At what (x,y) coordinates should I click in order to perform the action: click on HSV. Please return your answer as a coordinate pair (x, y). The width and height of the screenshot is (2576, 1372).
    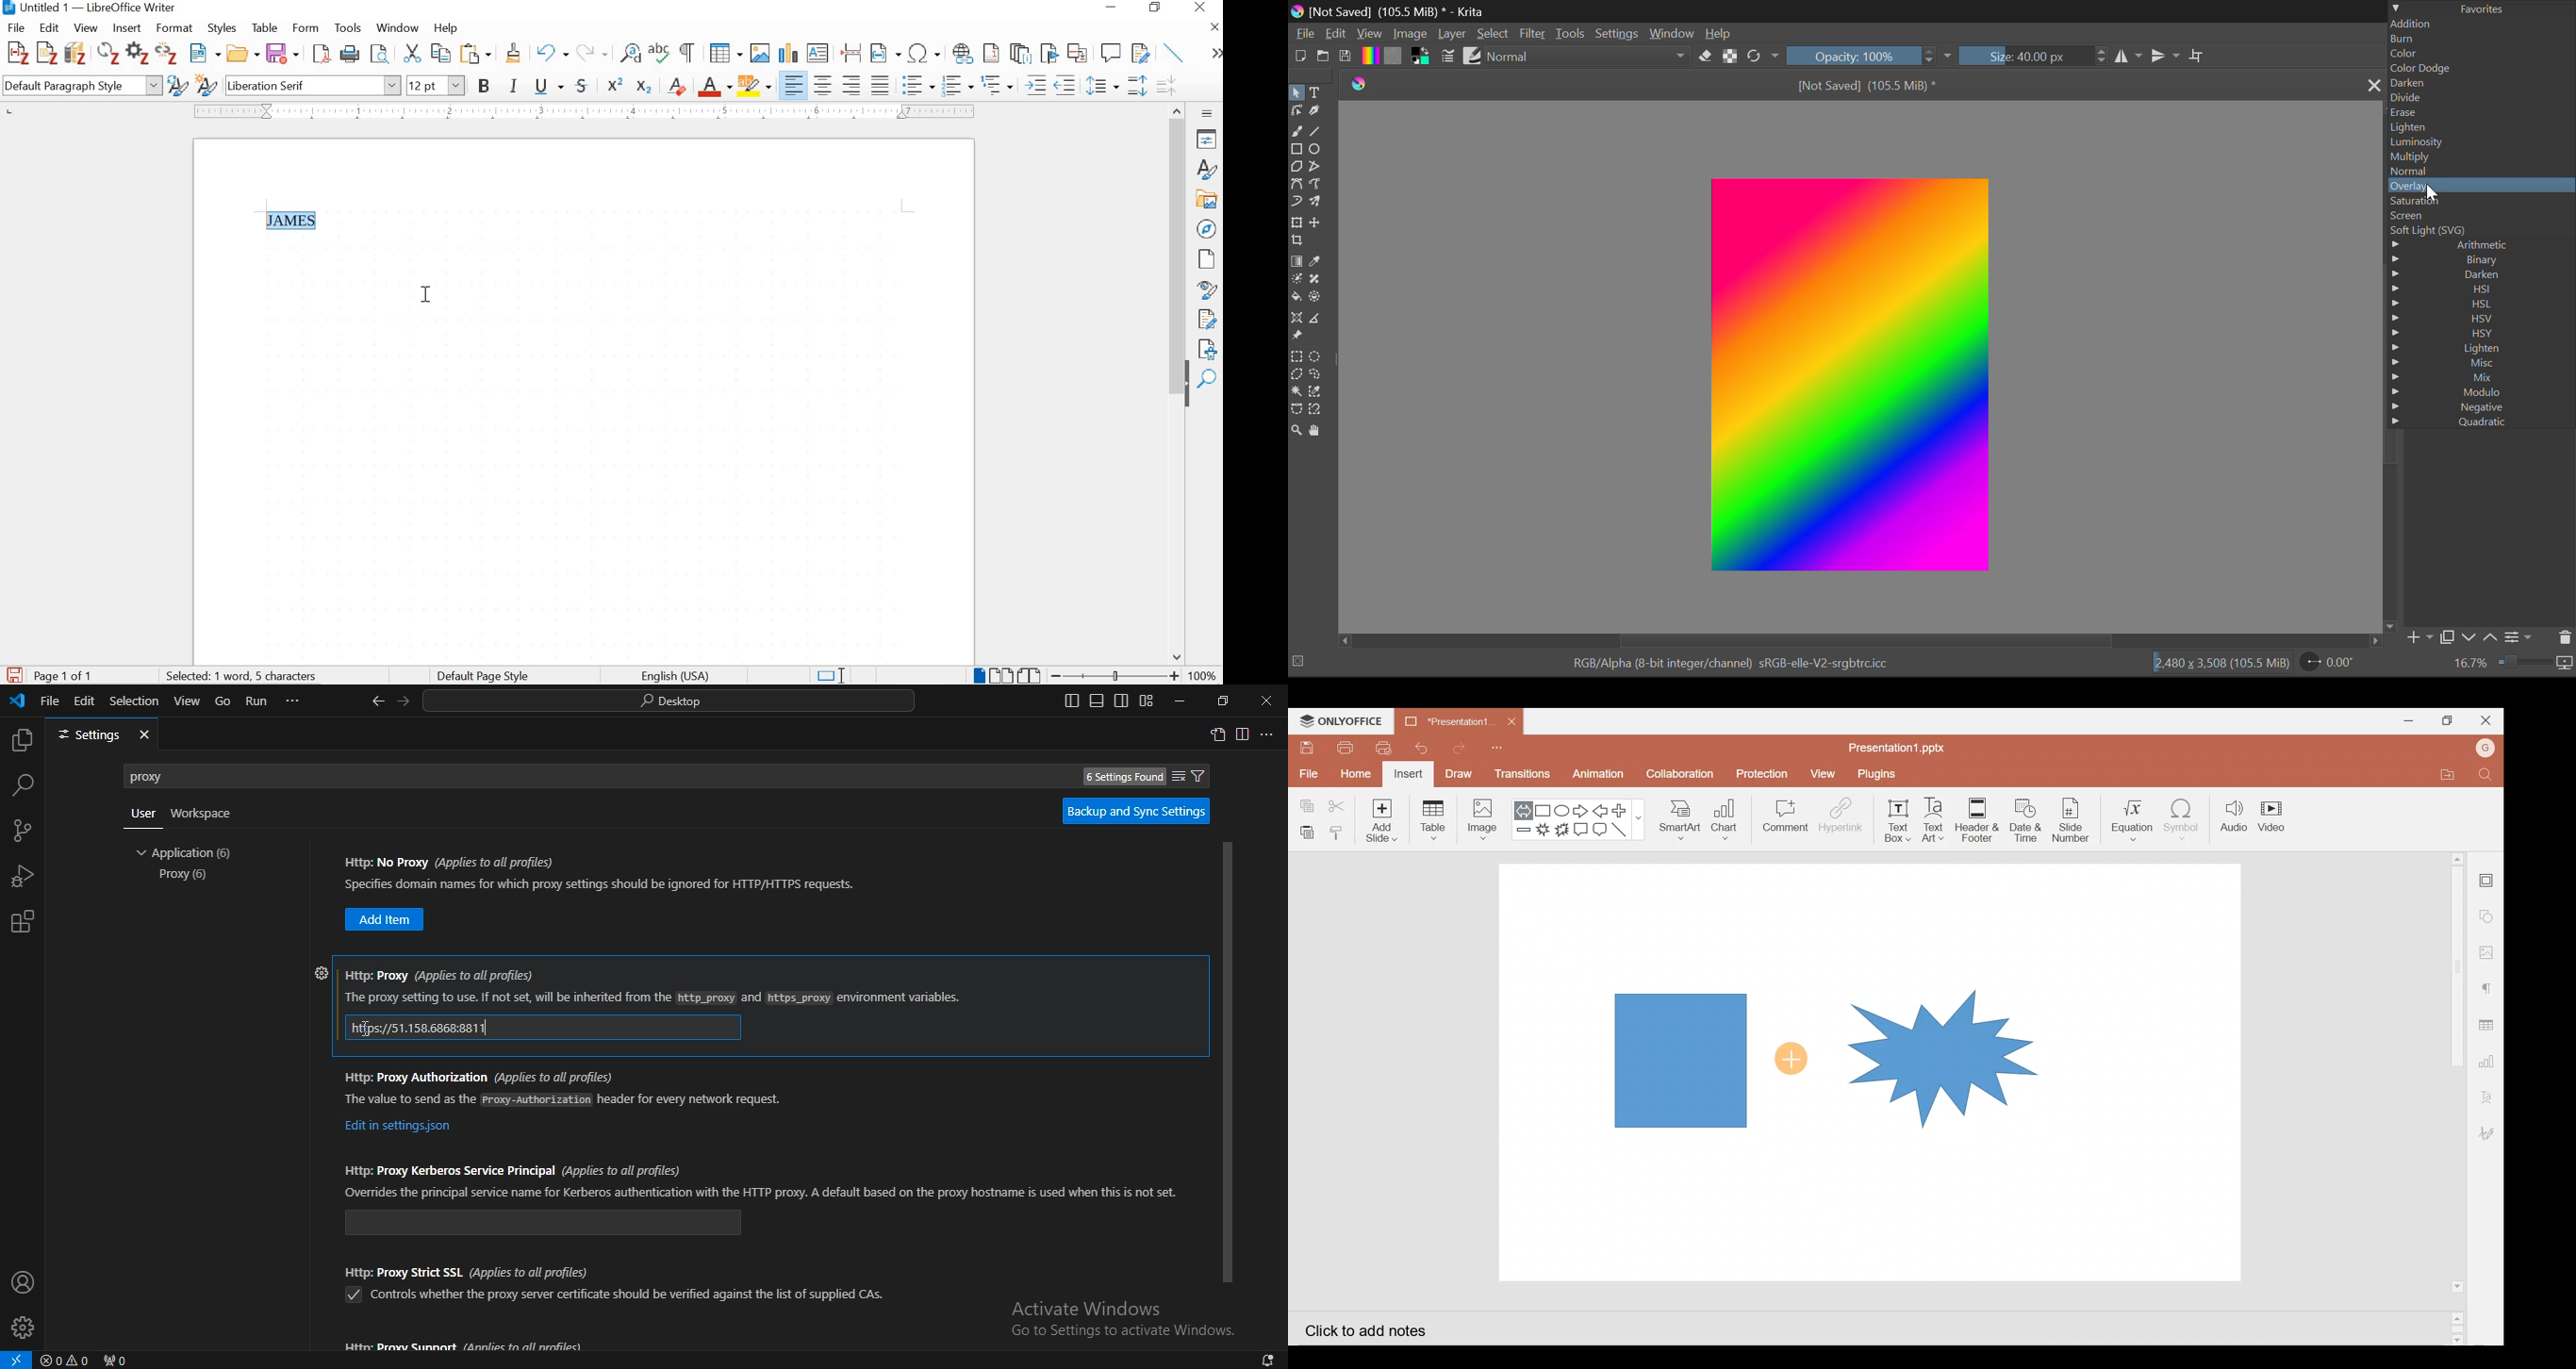
    Looking at the image, I should click on (2479, 319).